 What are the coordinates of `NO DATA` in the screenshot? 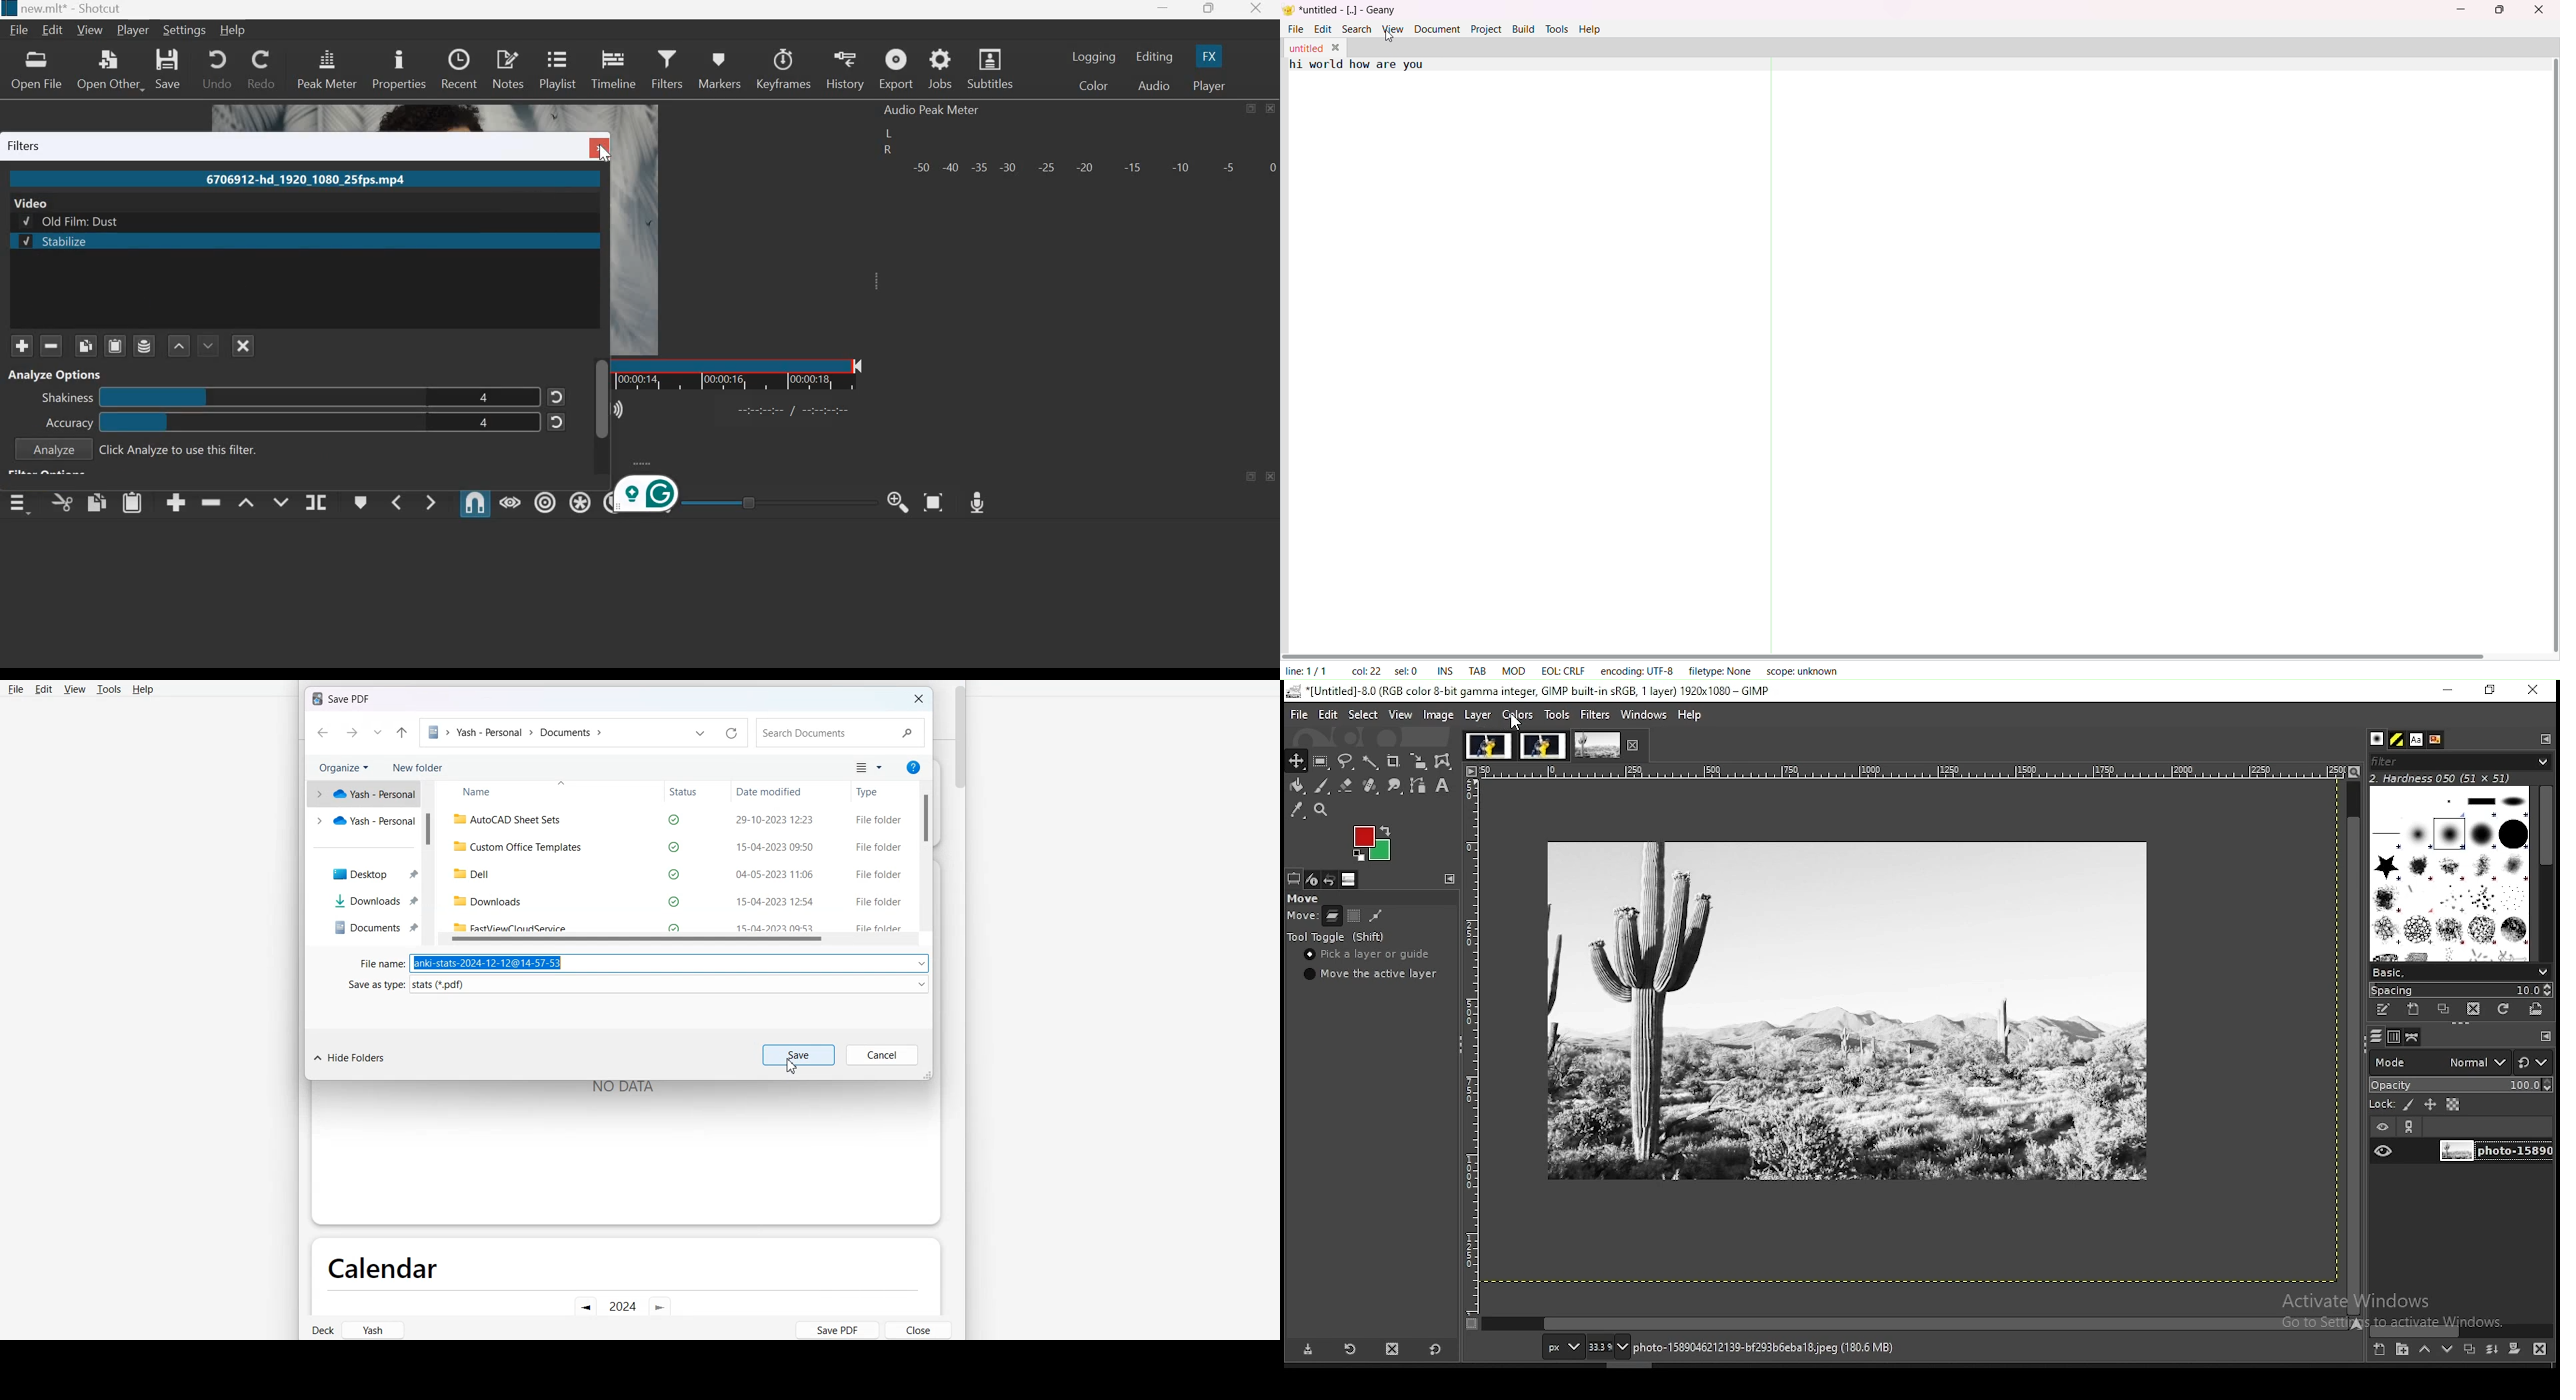 It's located at (623, 1088).